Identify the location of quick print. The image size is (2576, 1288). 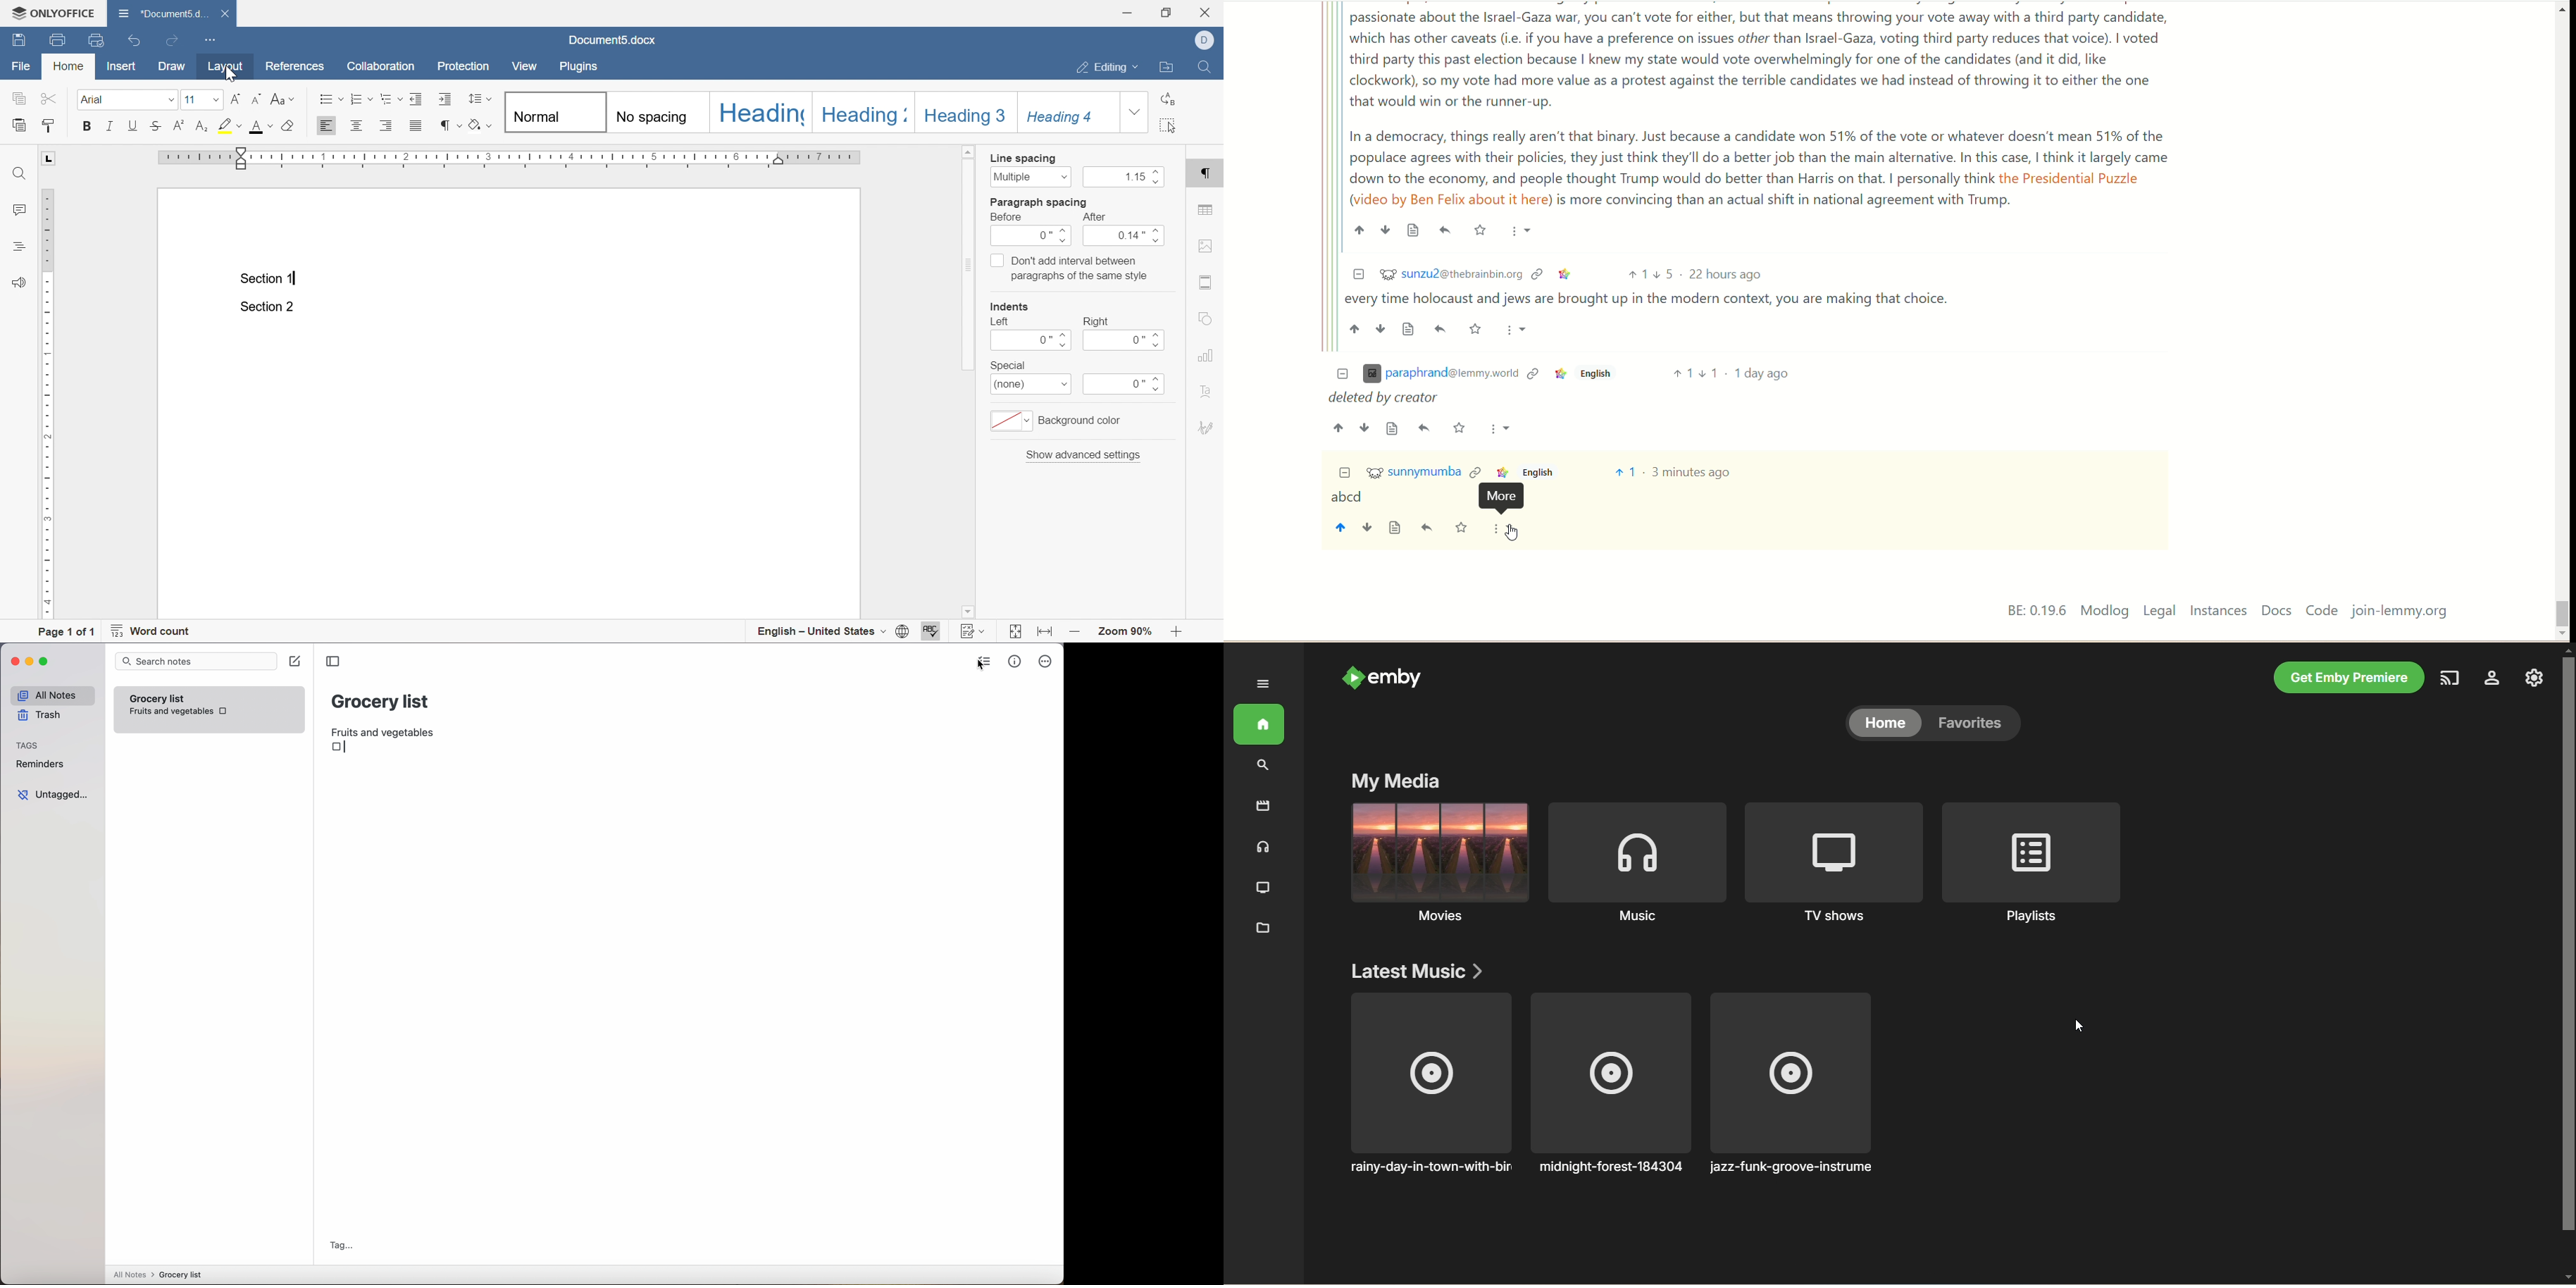
(98, 40).